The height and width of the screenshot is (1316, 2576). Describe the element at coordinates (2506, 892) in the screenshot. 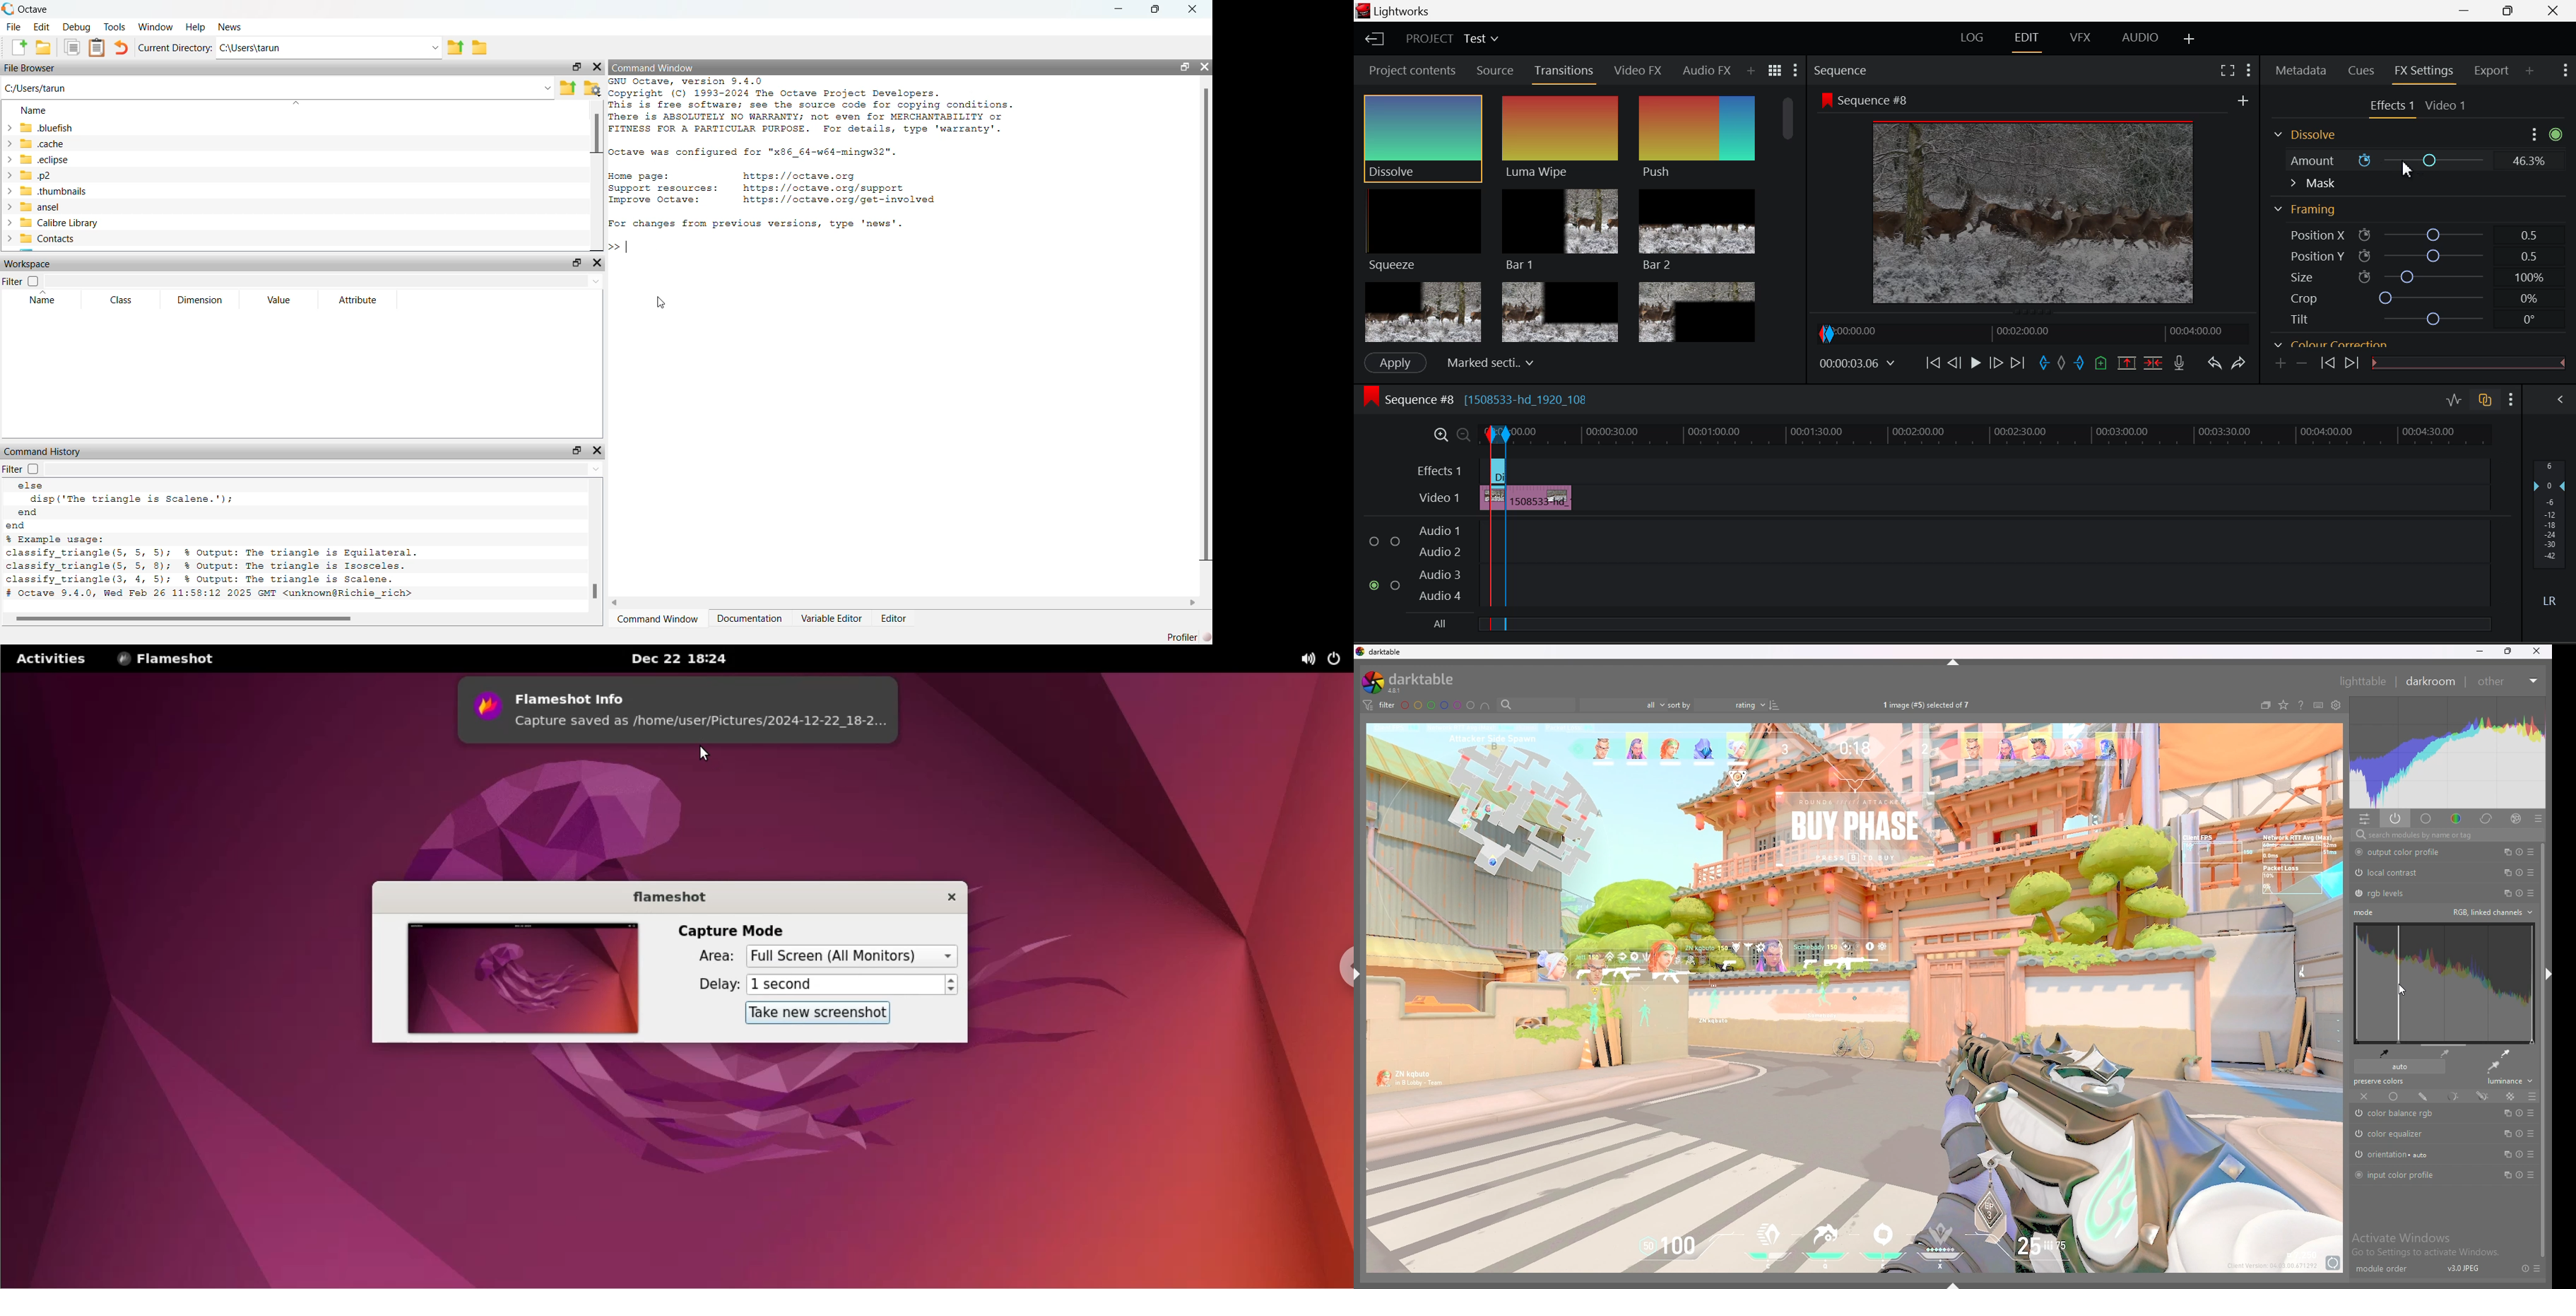

I see `multiple instances action` at that location.